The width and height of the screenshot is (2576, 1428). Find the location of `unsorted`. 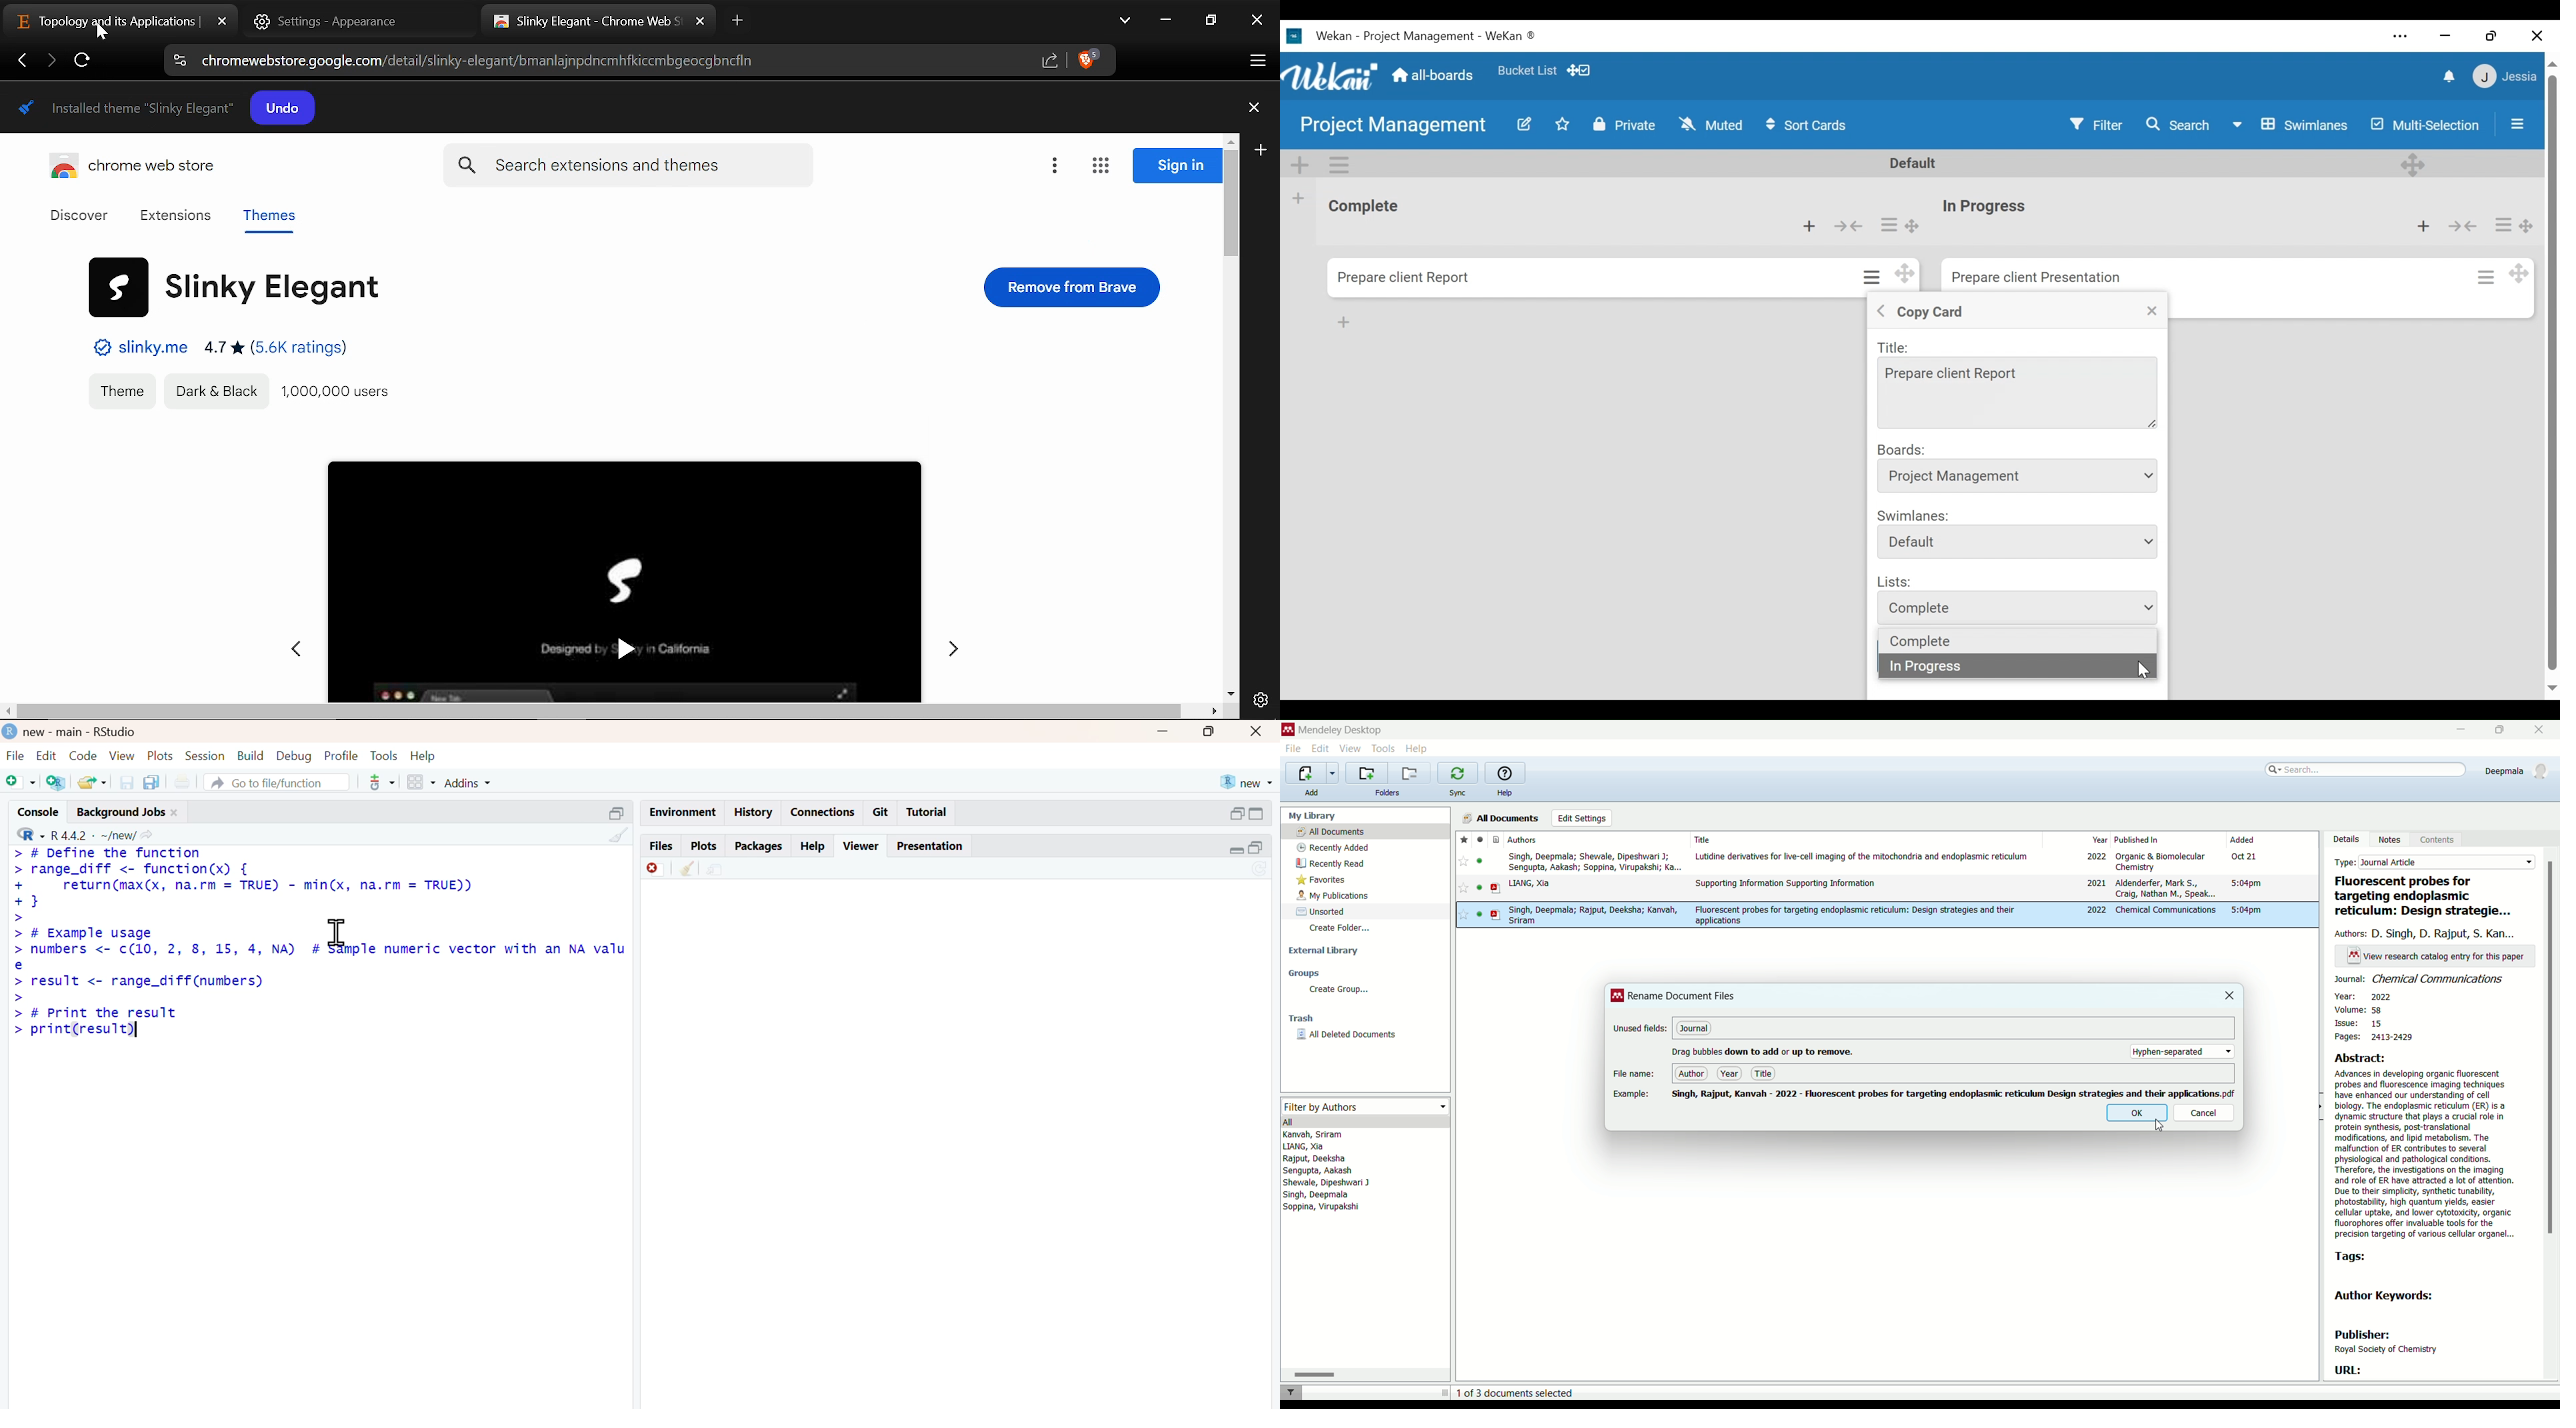

unsorted is located at coordinates (1318, 912).